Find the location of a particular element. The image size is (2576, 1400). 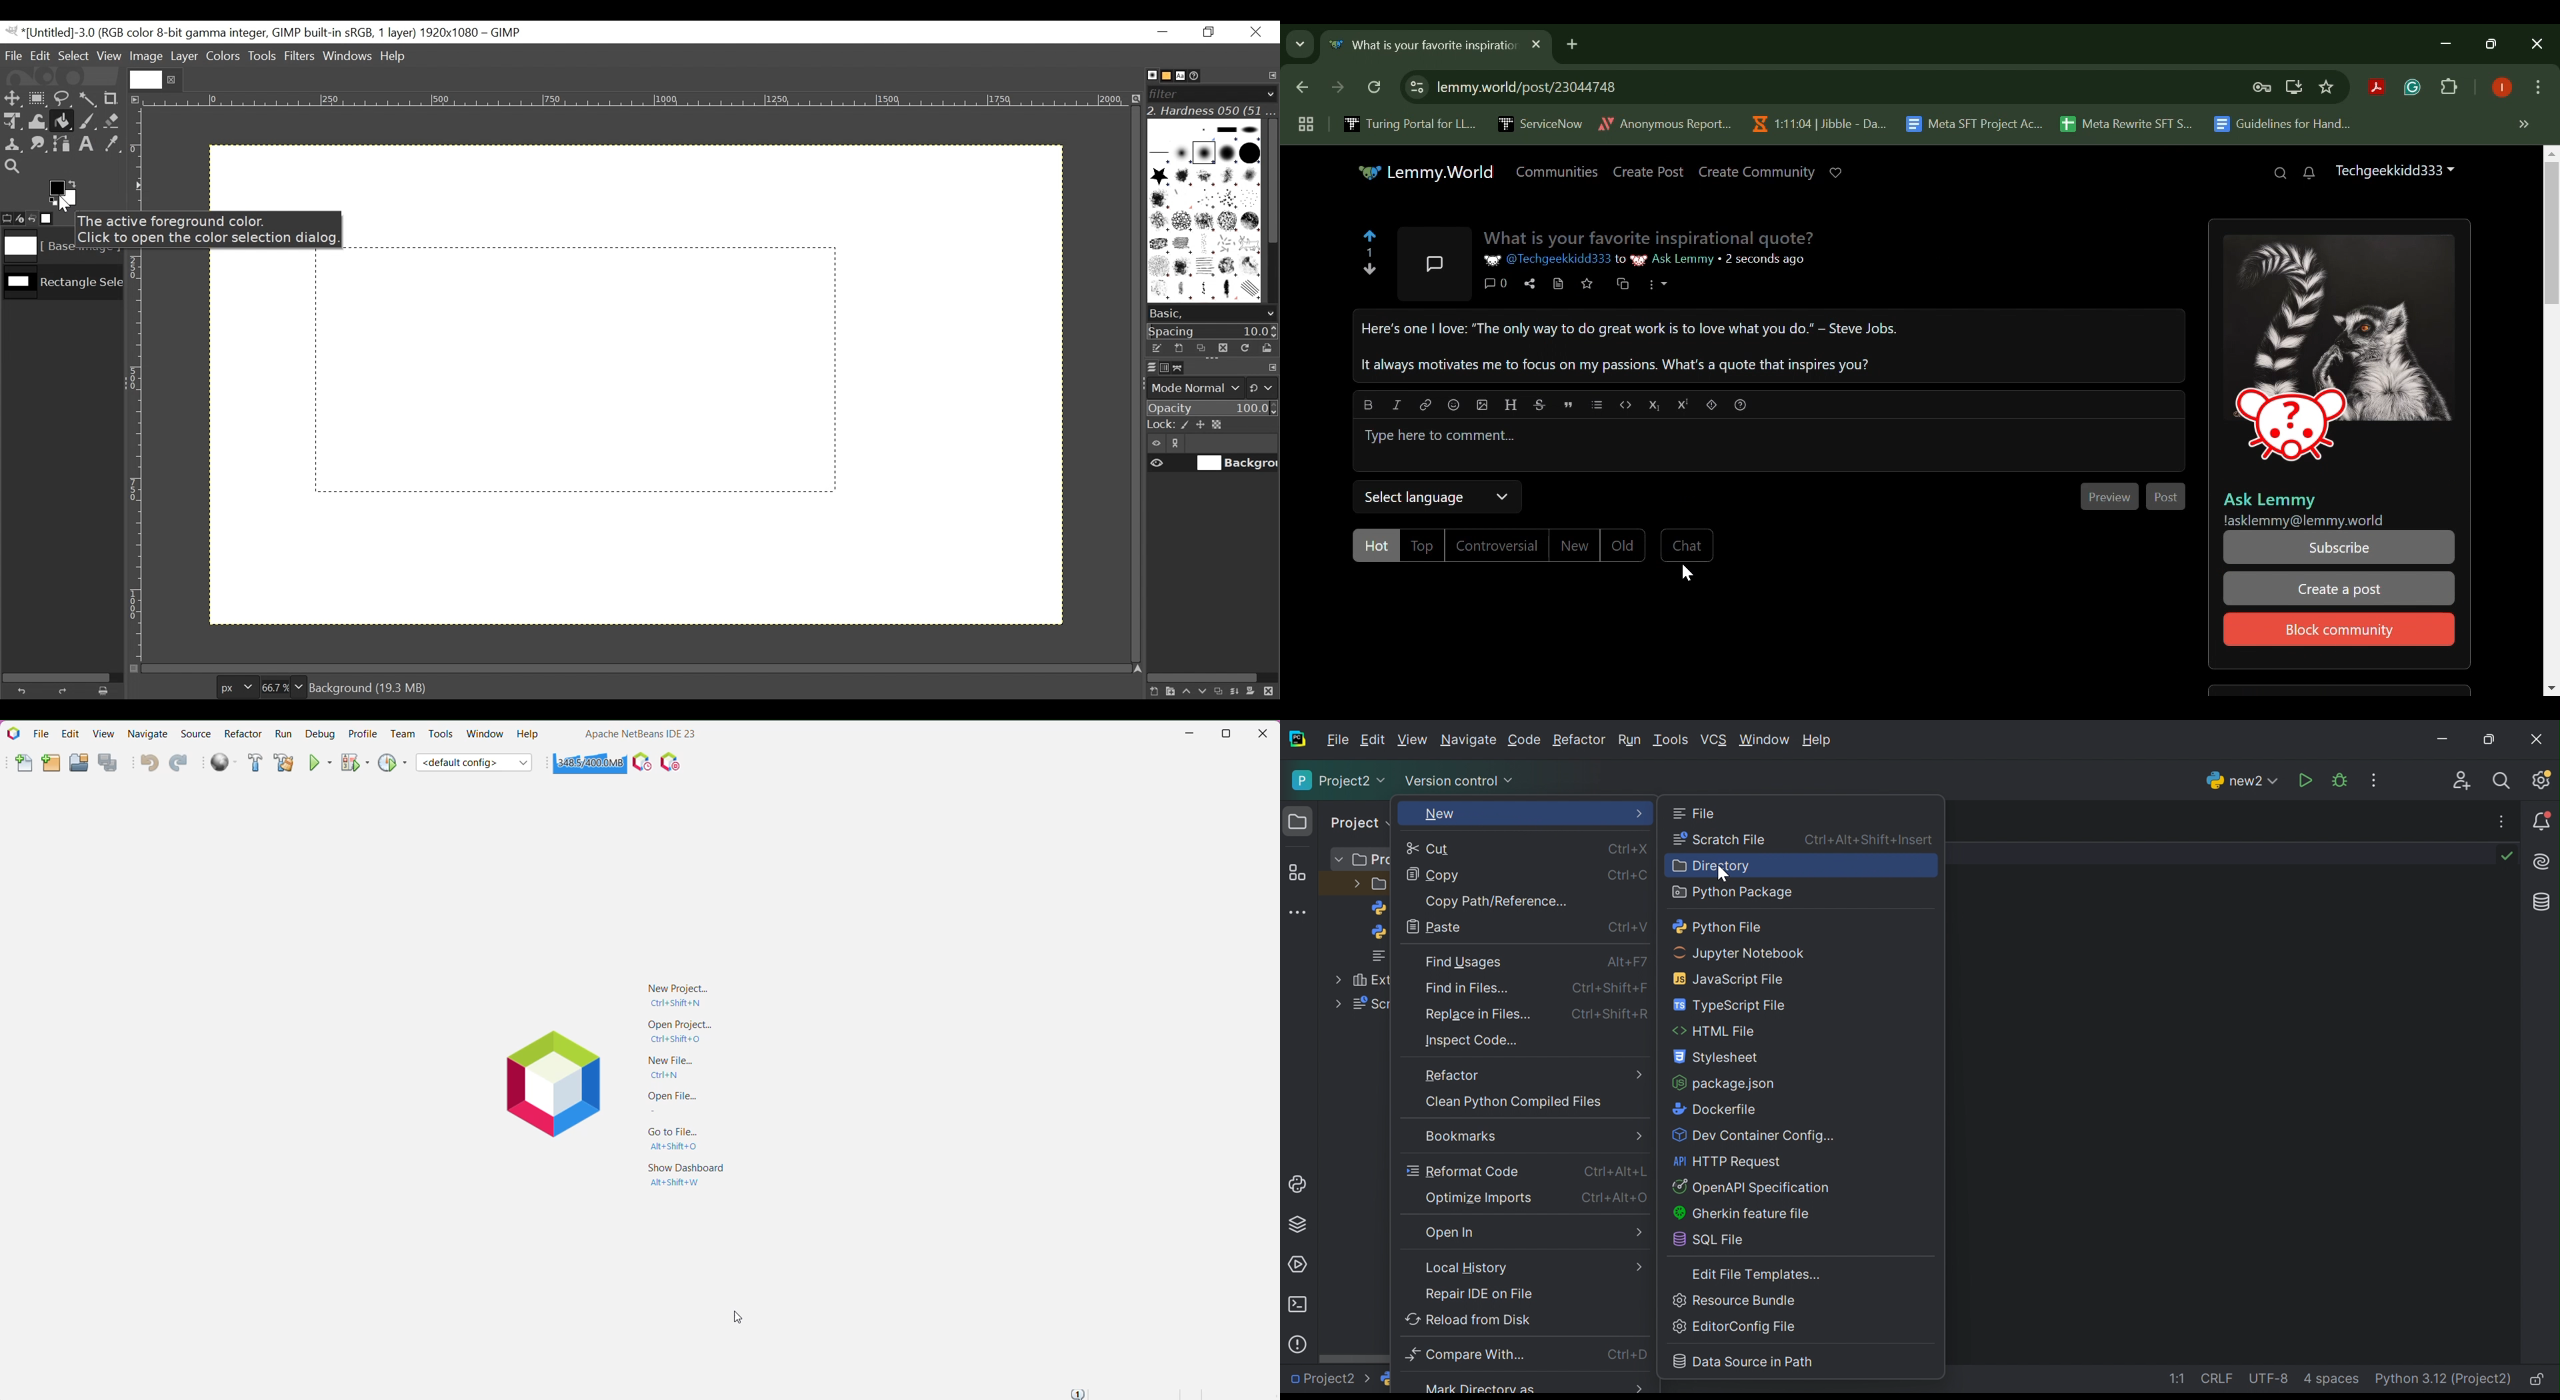

Replace in files is located at coordinates (1479, 1015).